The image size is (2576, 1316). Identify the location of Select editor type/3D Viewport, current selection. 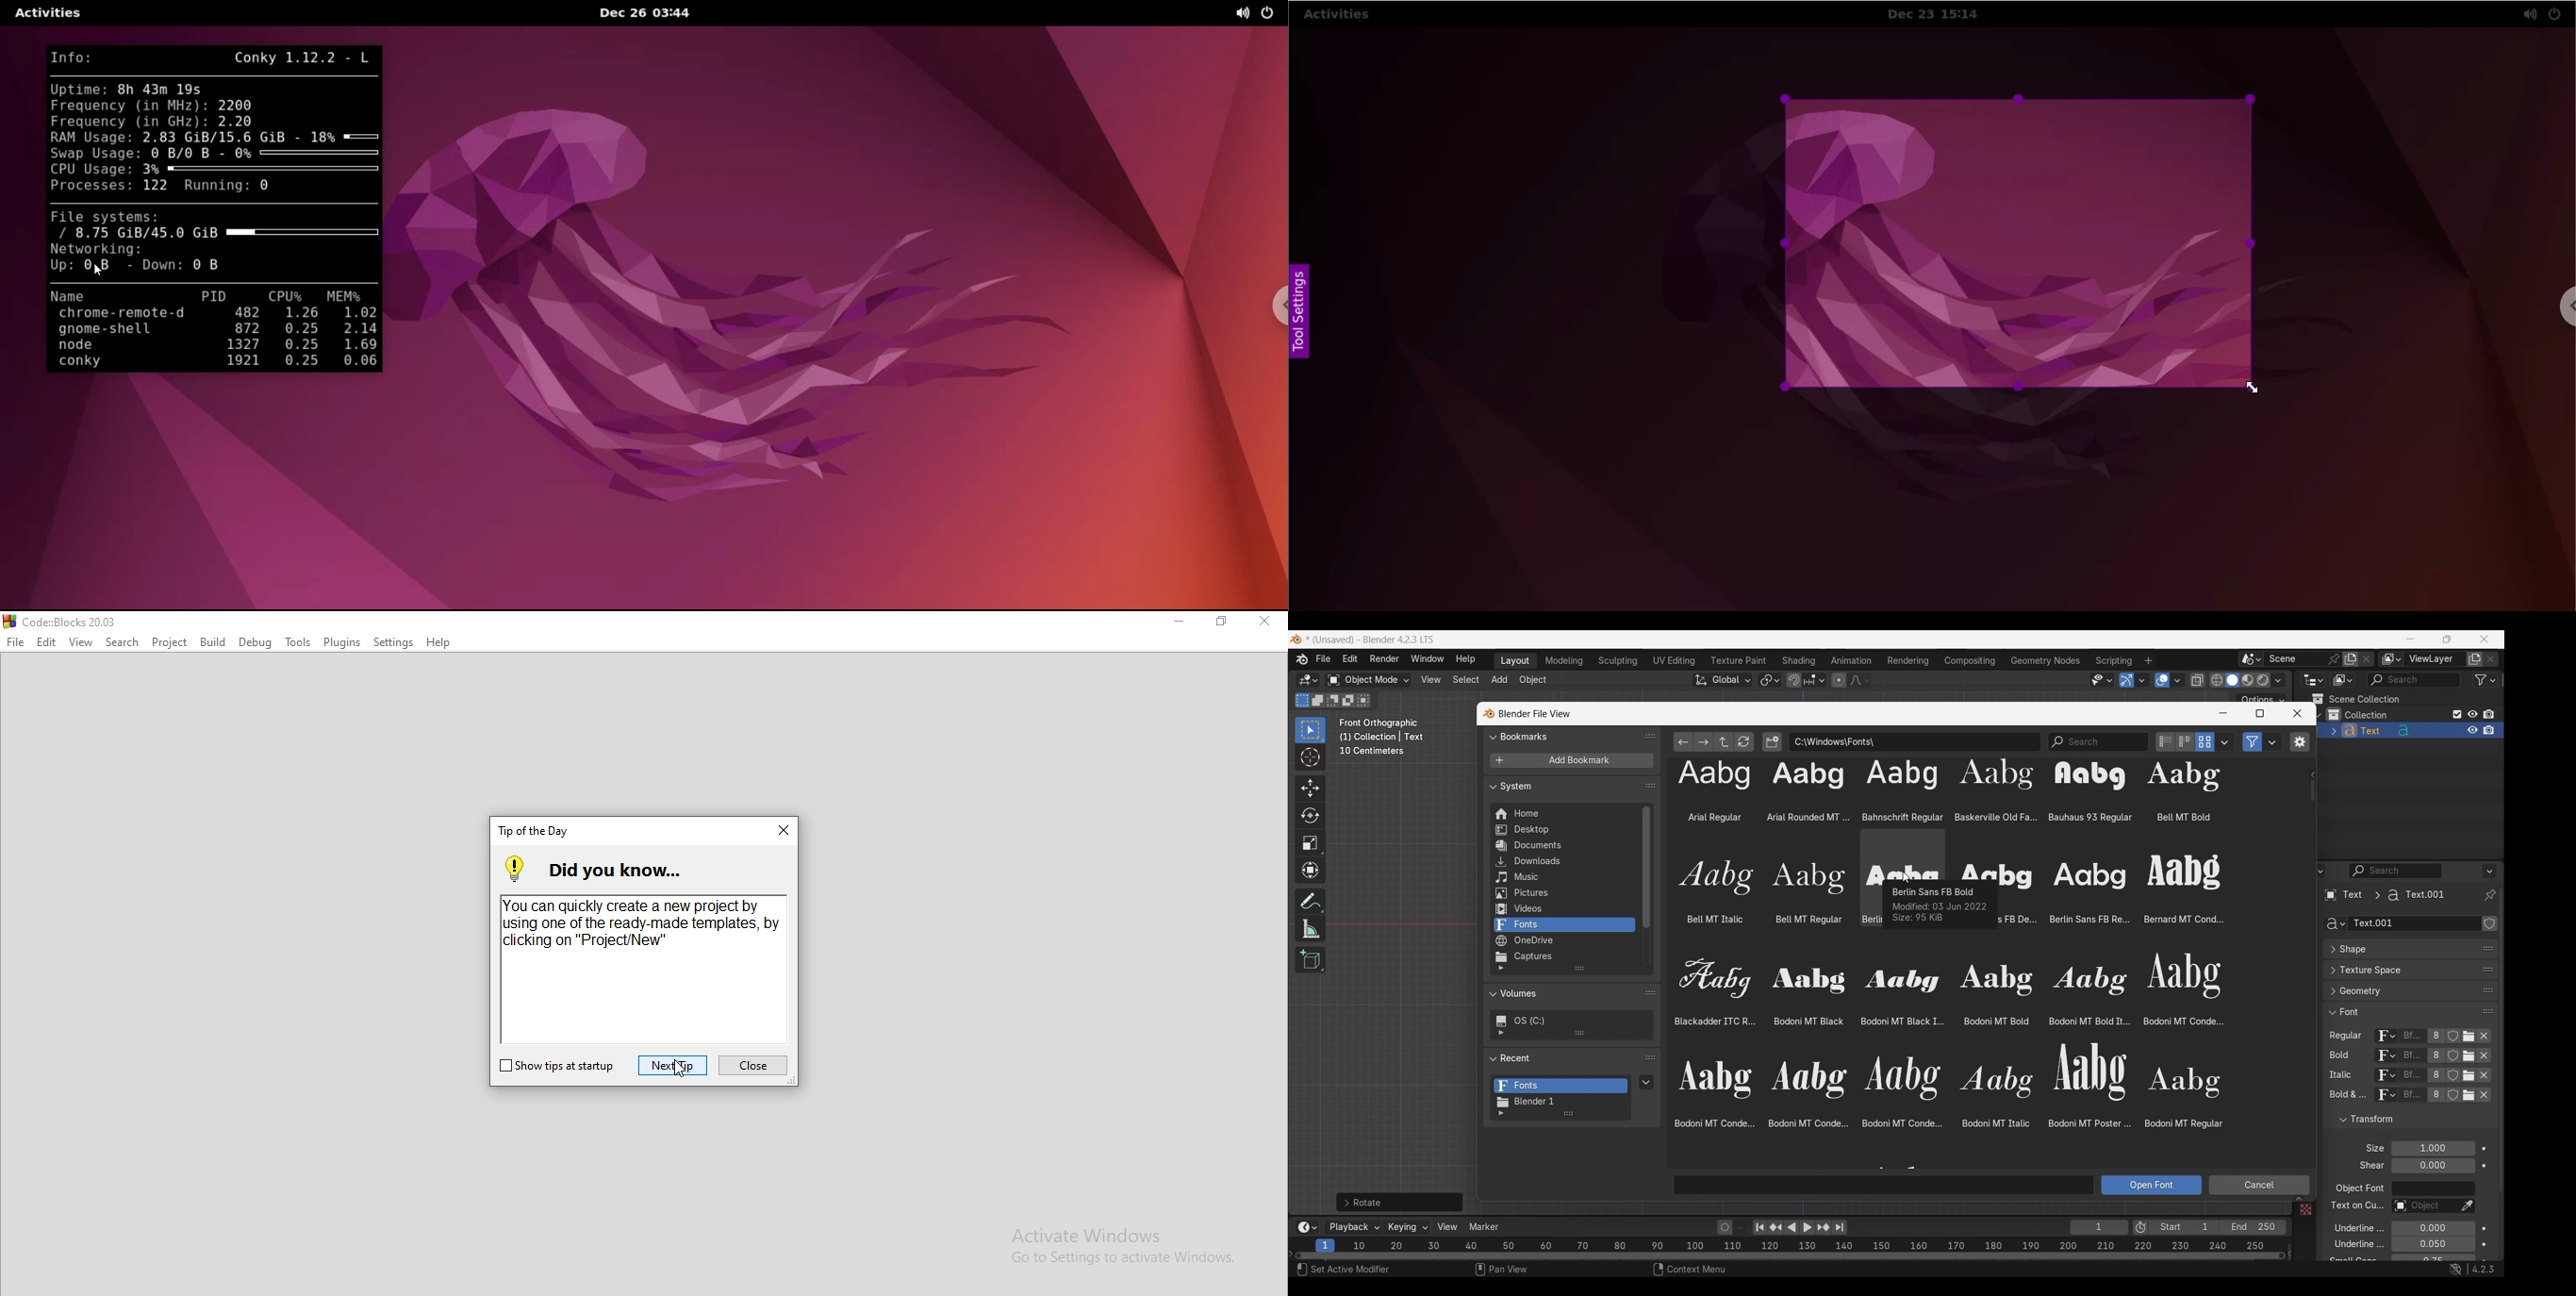
(1308, 680).